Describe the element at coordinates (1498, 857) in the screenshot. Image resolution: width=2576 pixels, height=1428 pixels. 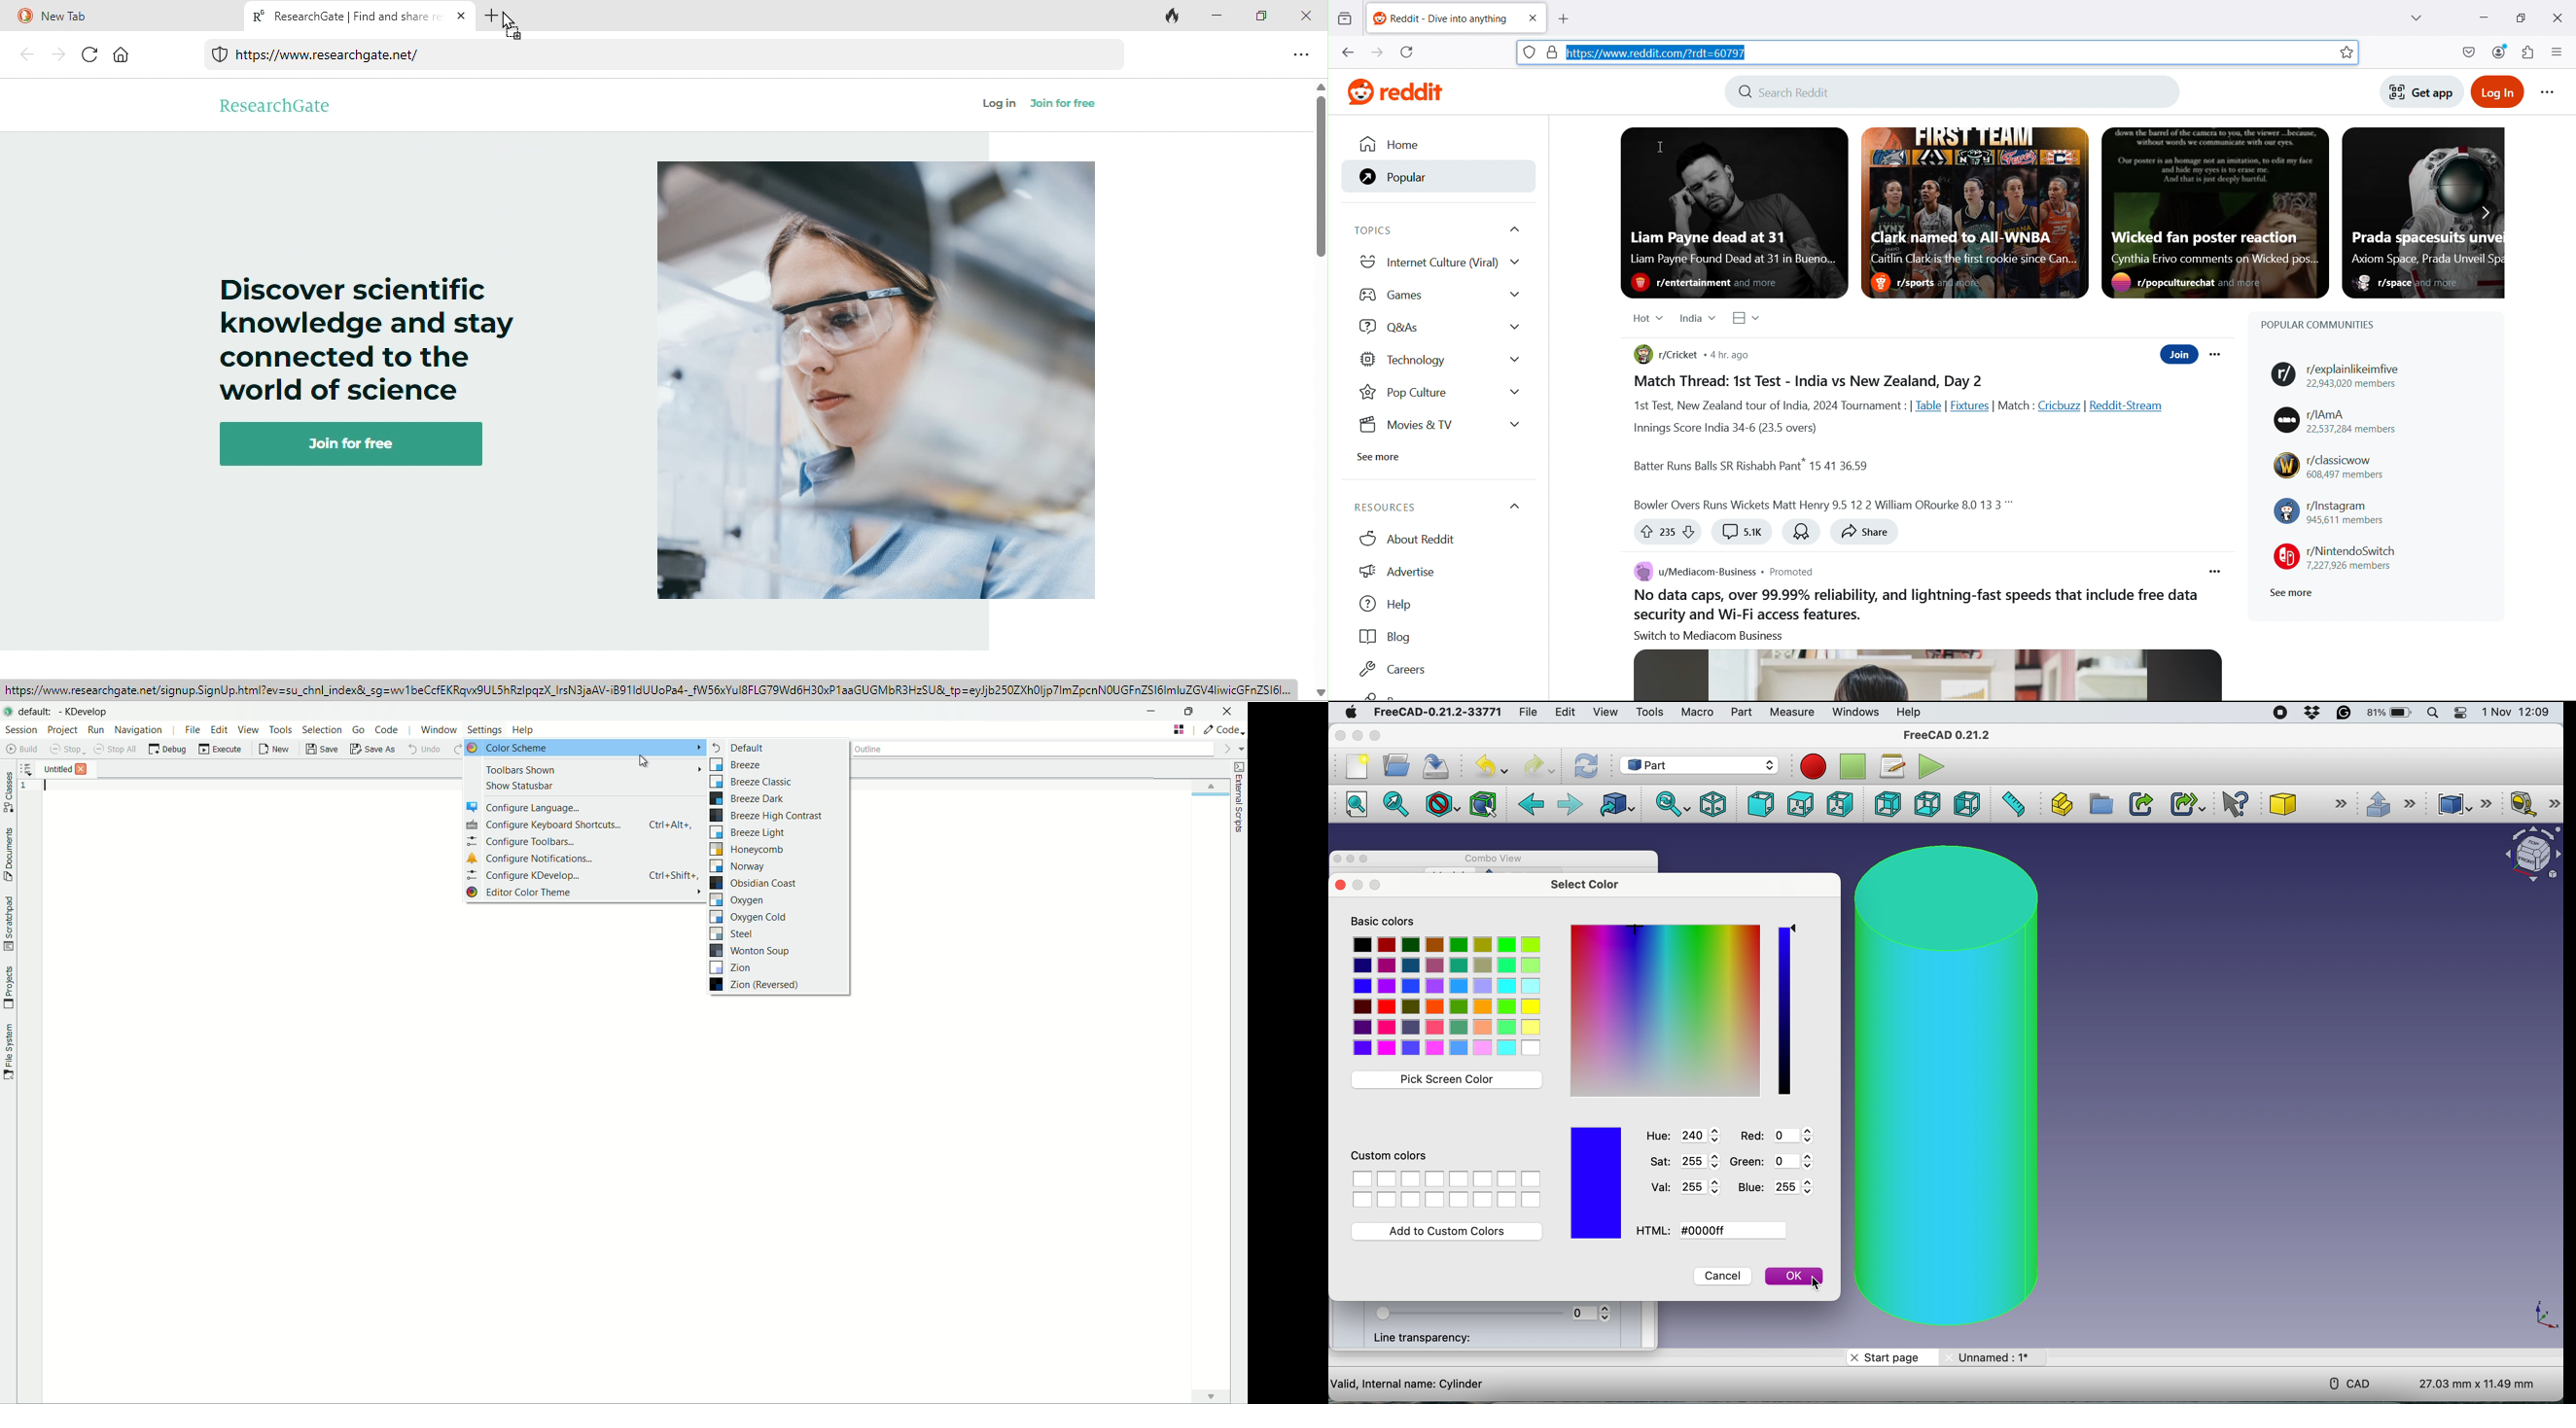
I see `combo view` at that location.